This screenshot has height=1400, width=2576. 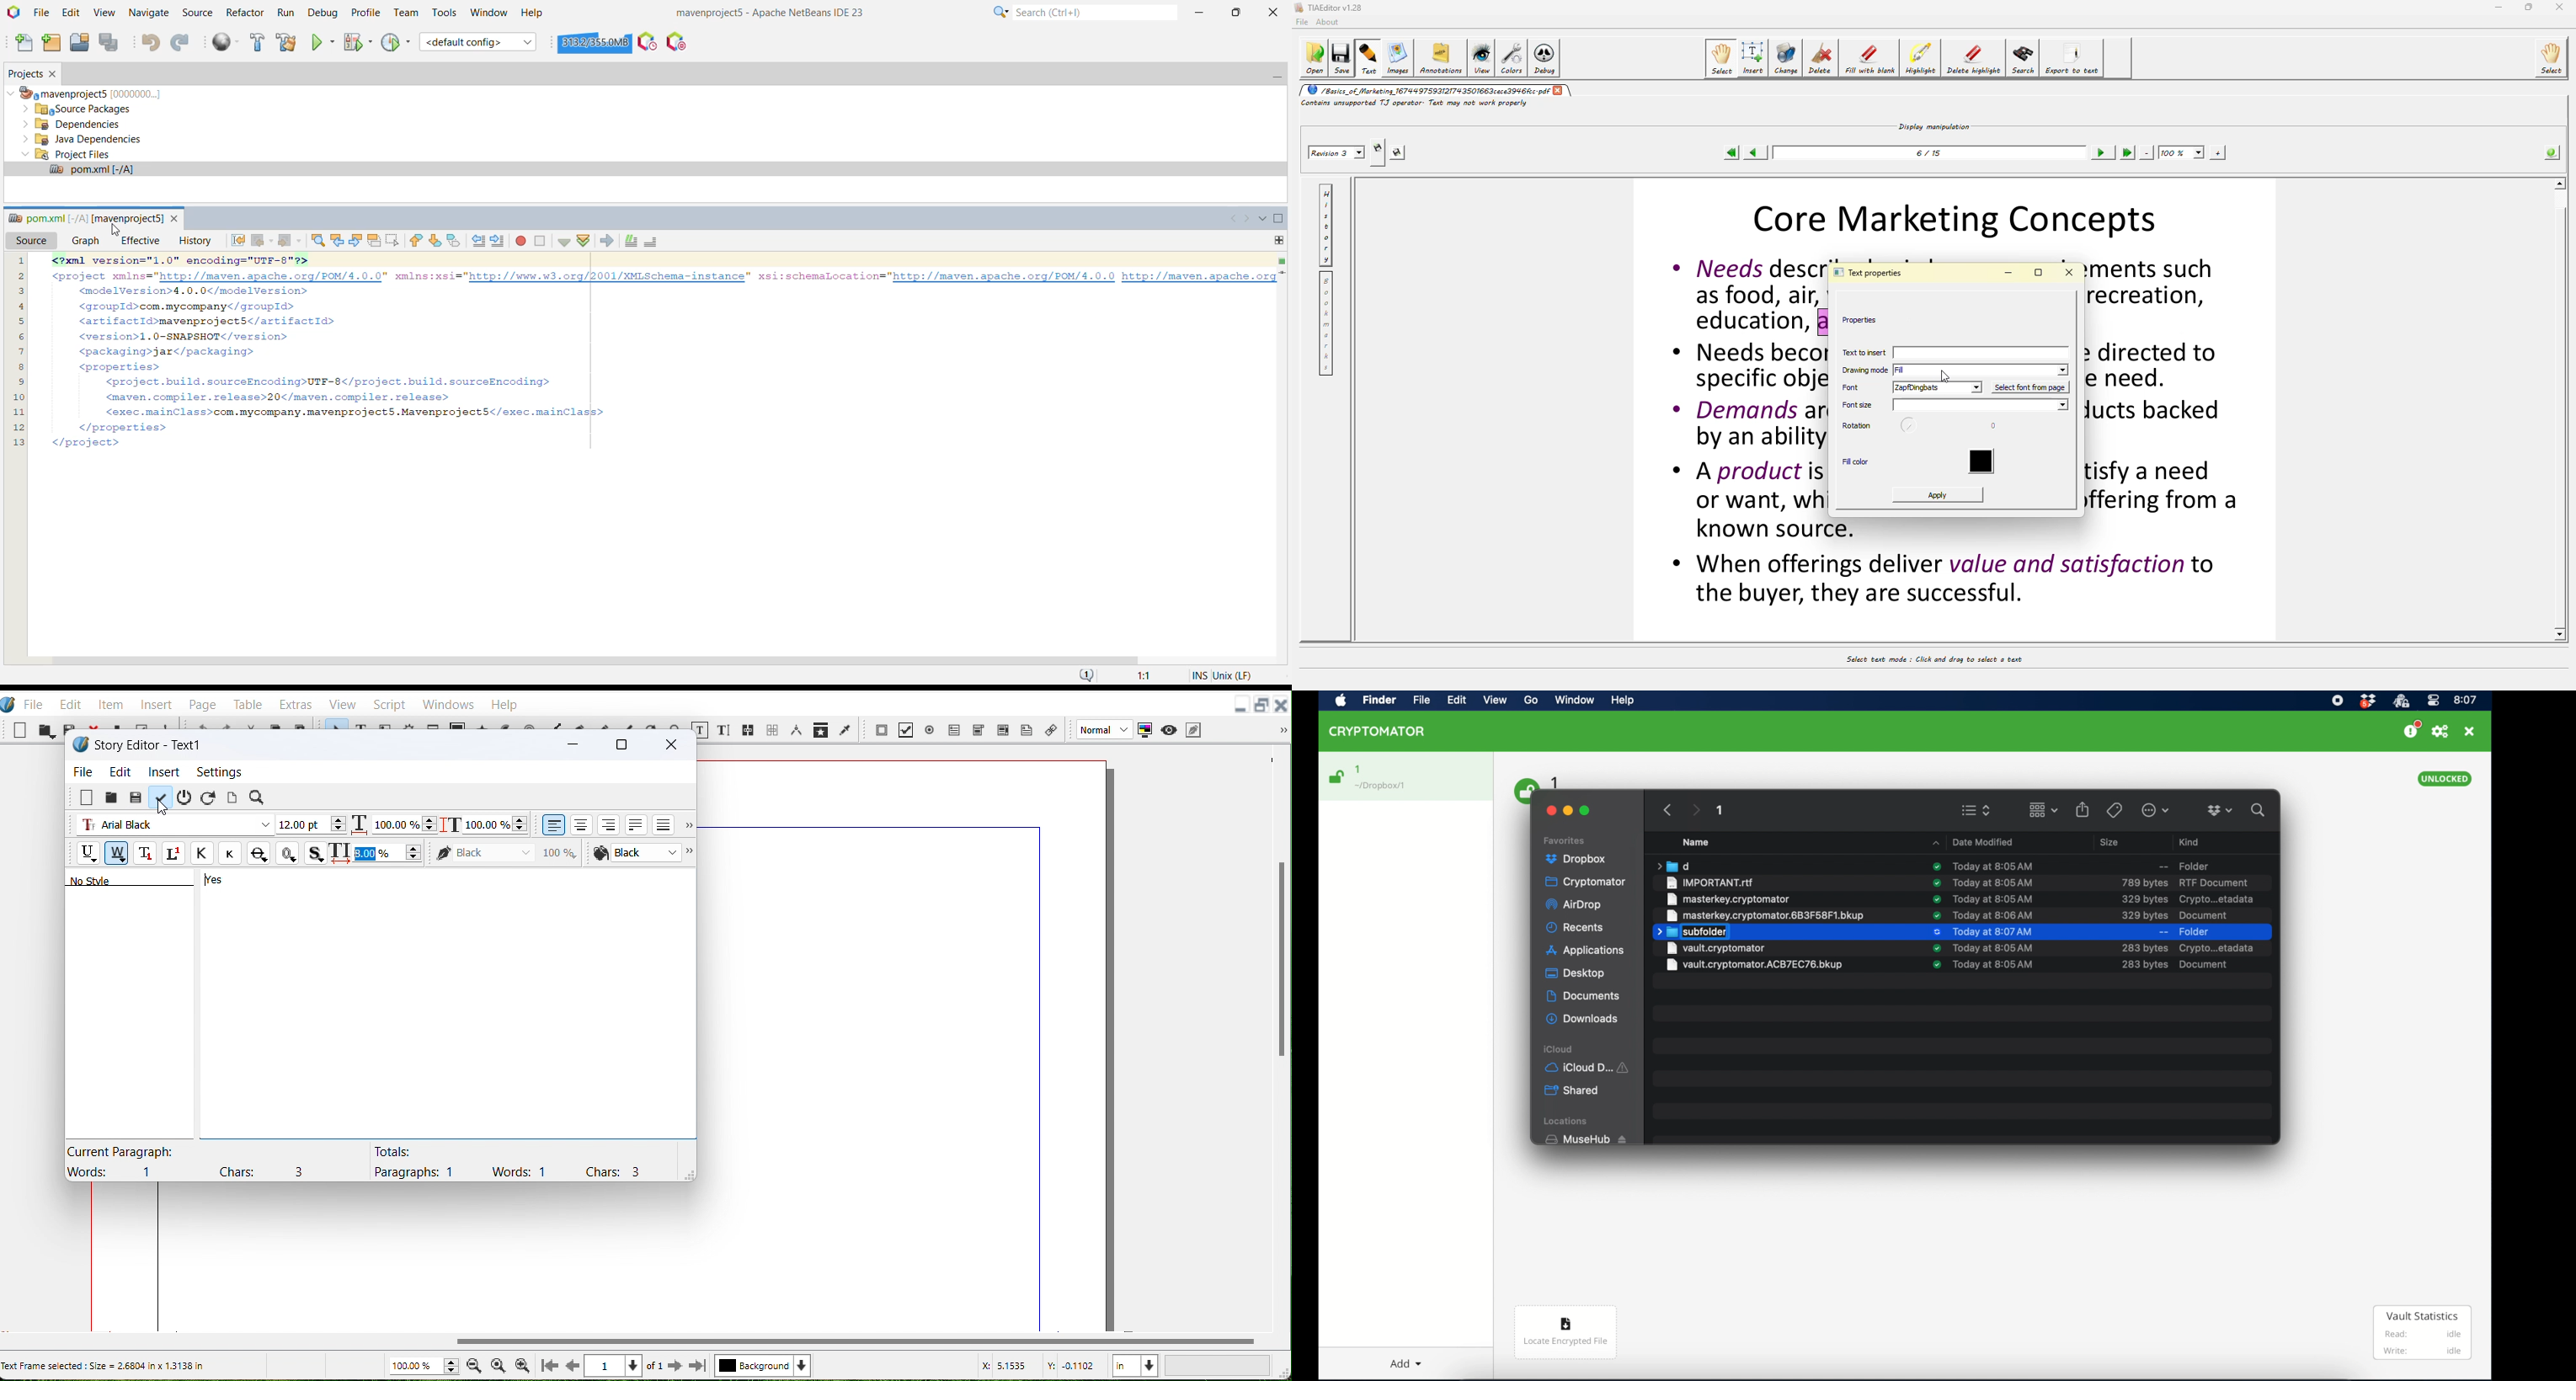 I want to click on Edit content, so click(x=701, y=729).